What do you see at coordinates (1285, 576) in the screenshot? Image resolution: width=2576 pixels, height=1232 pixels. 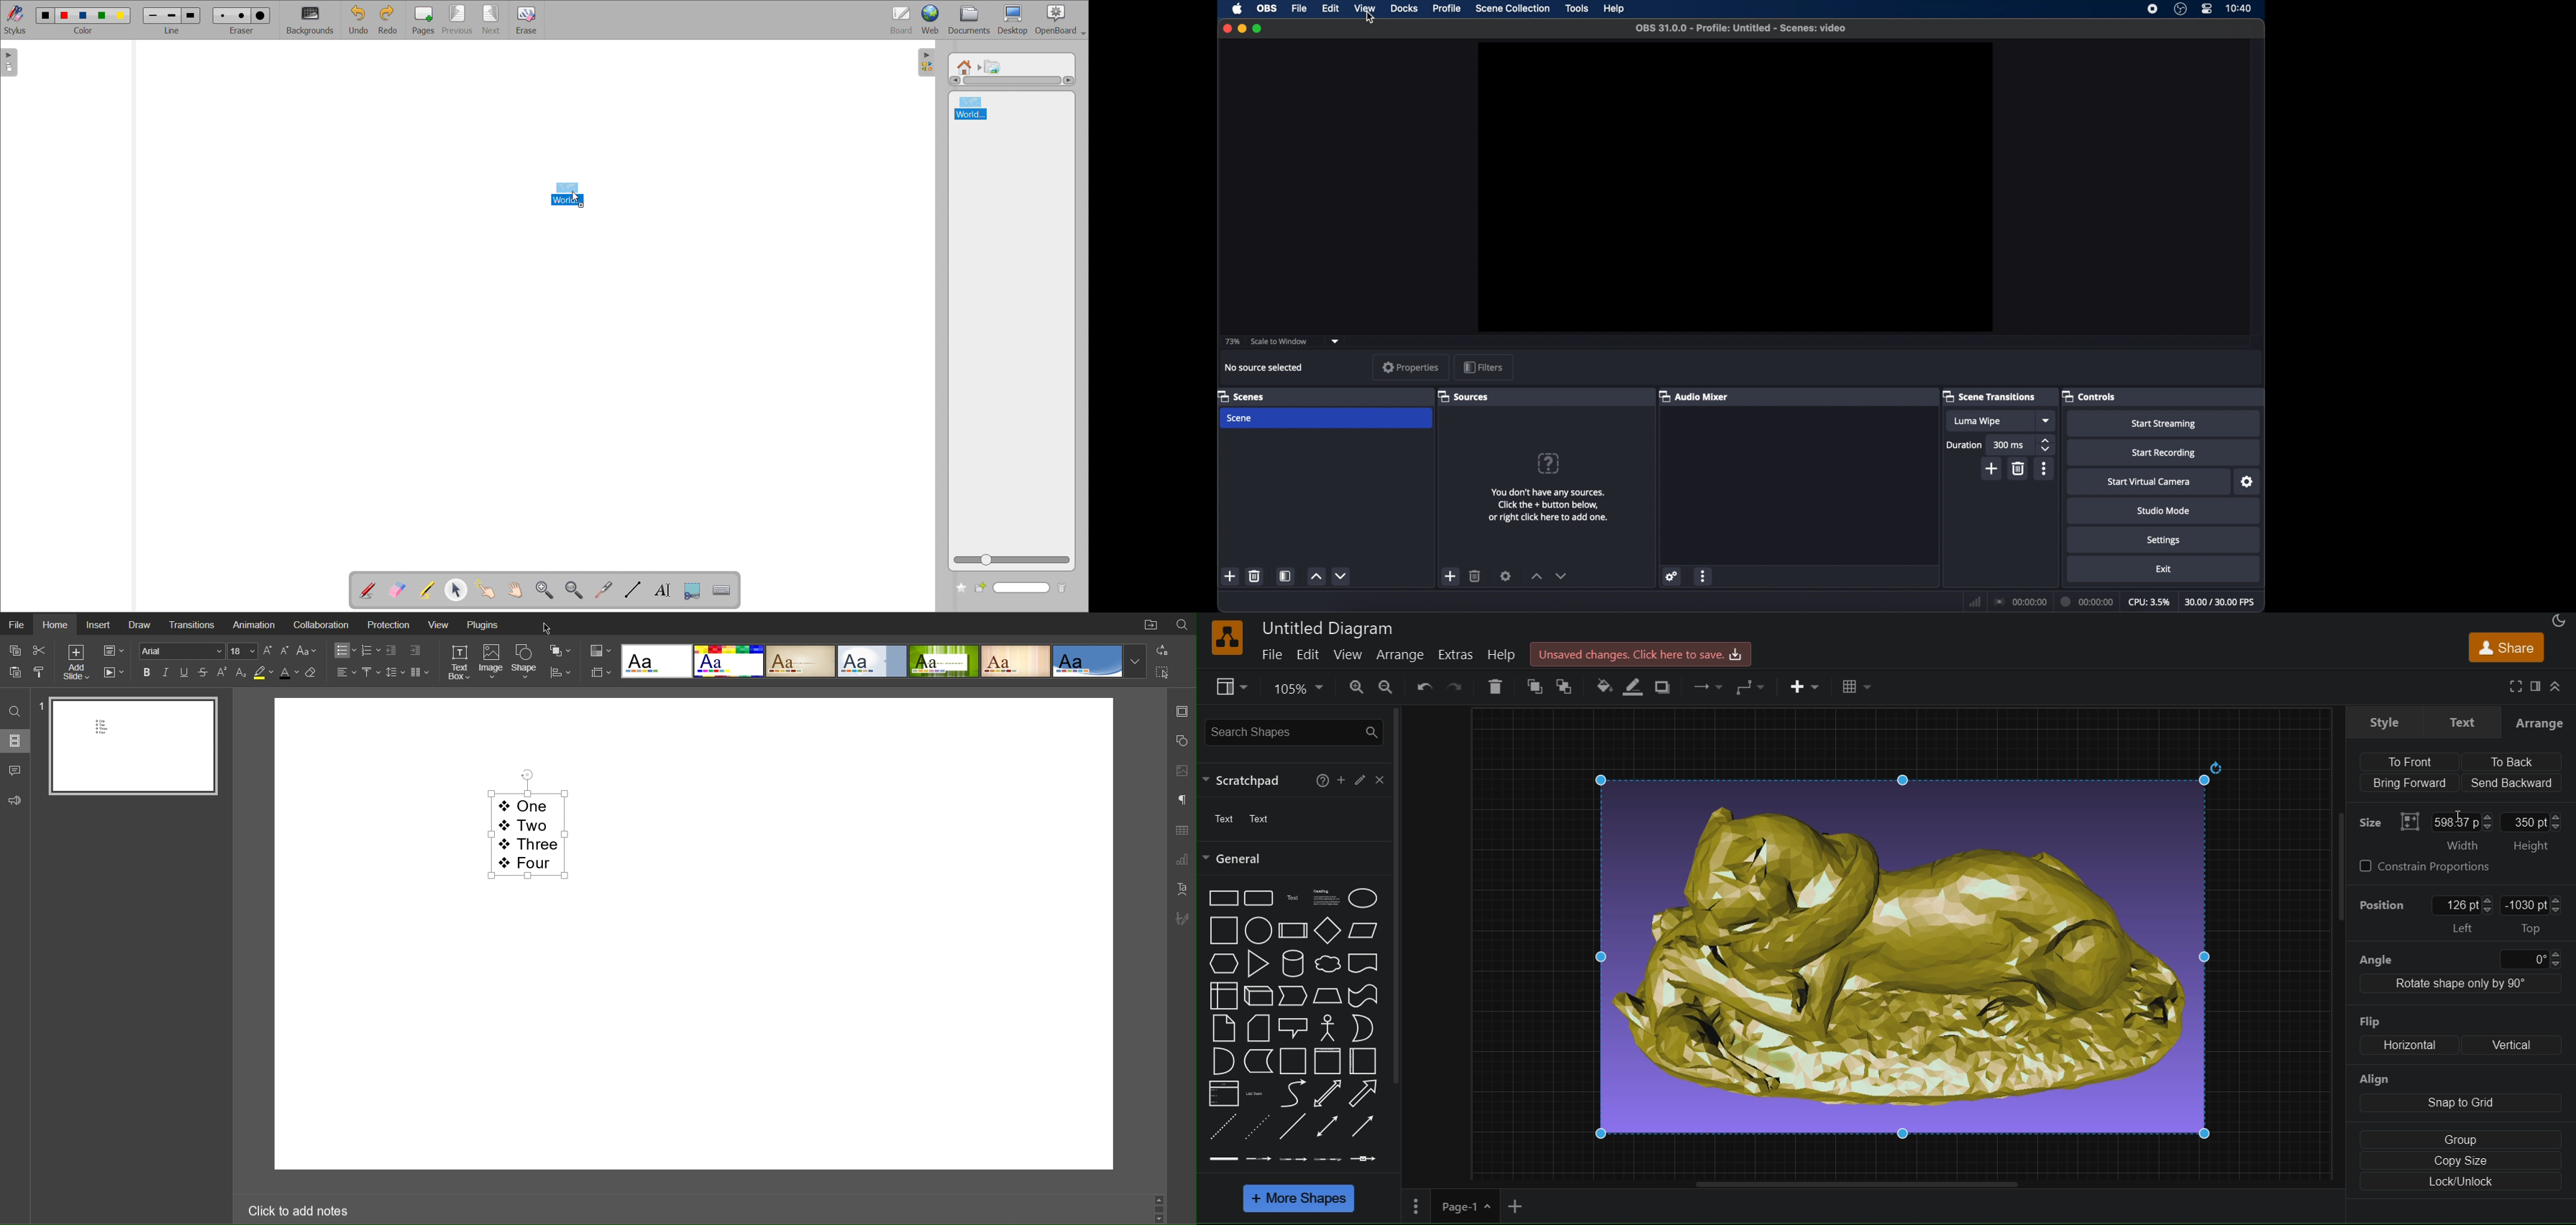 I see `scene filters` at bounding box center [1285, 576].